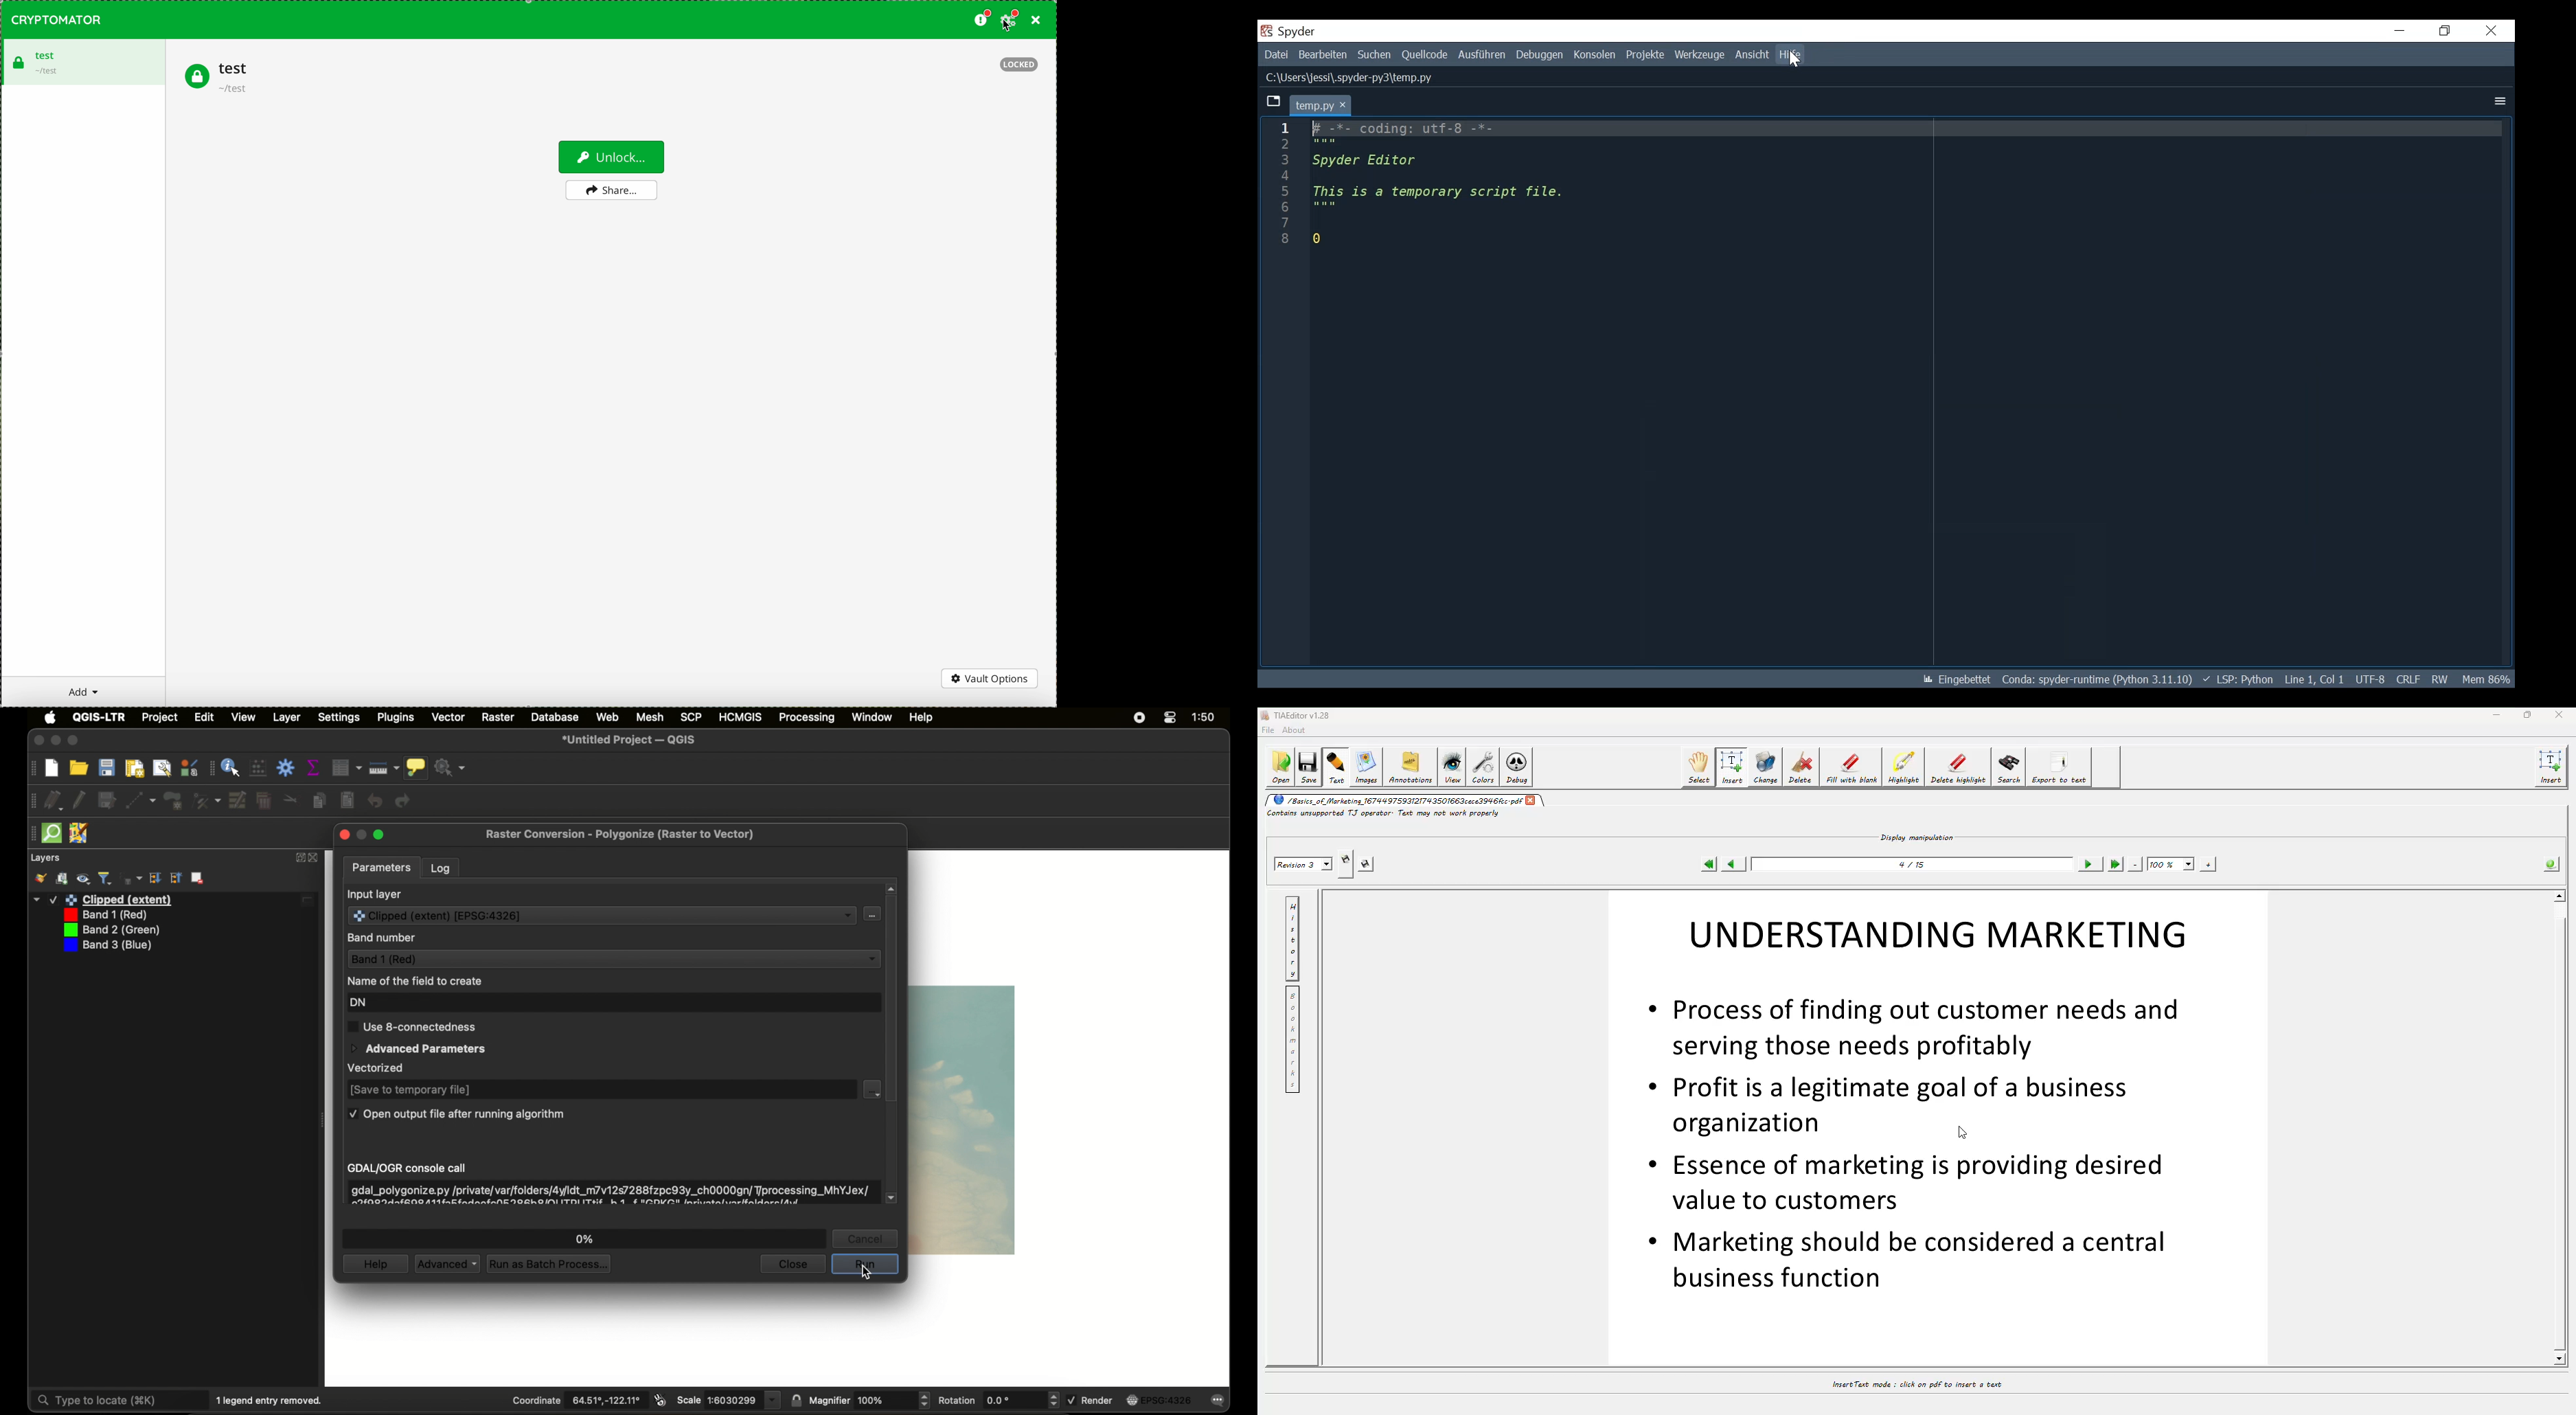 This screenshot has height=1428, width=2576. I want to click on close program, so click(1035, 22).